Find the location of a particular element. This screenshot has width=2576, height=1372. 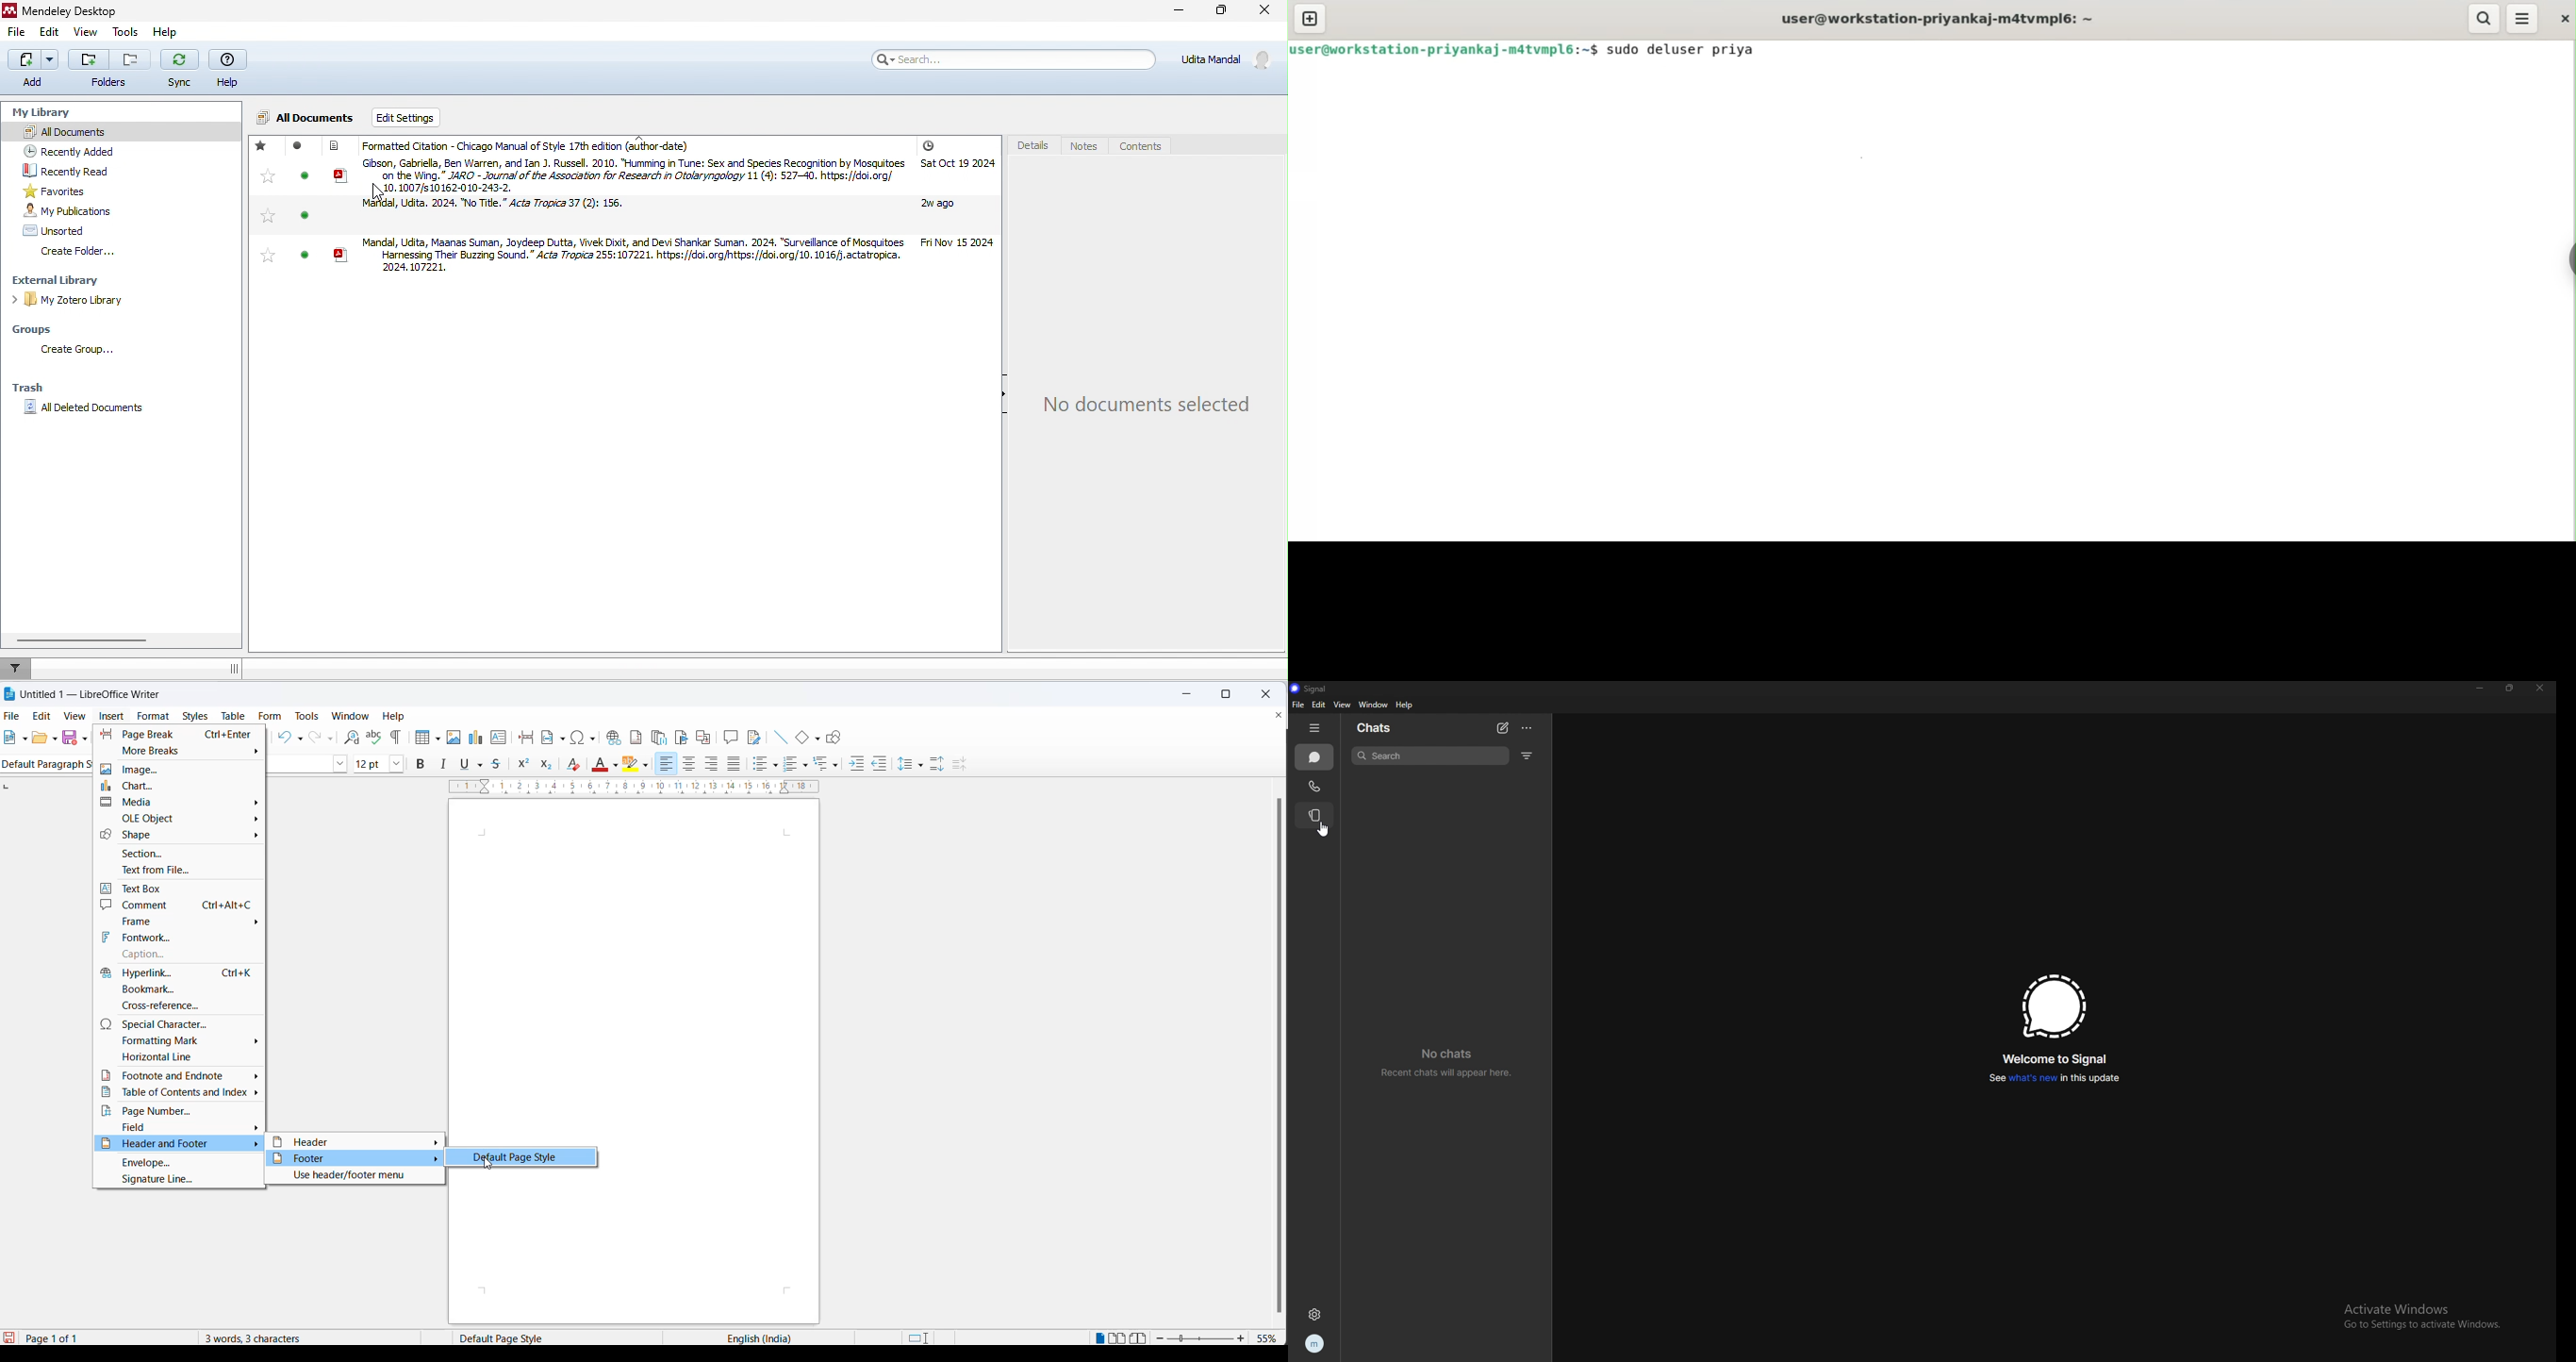

basic shapes is located at coordinates (801, 738).